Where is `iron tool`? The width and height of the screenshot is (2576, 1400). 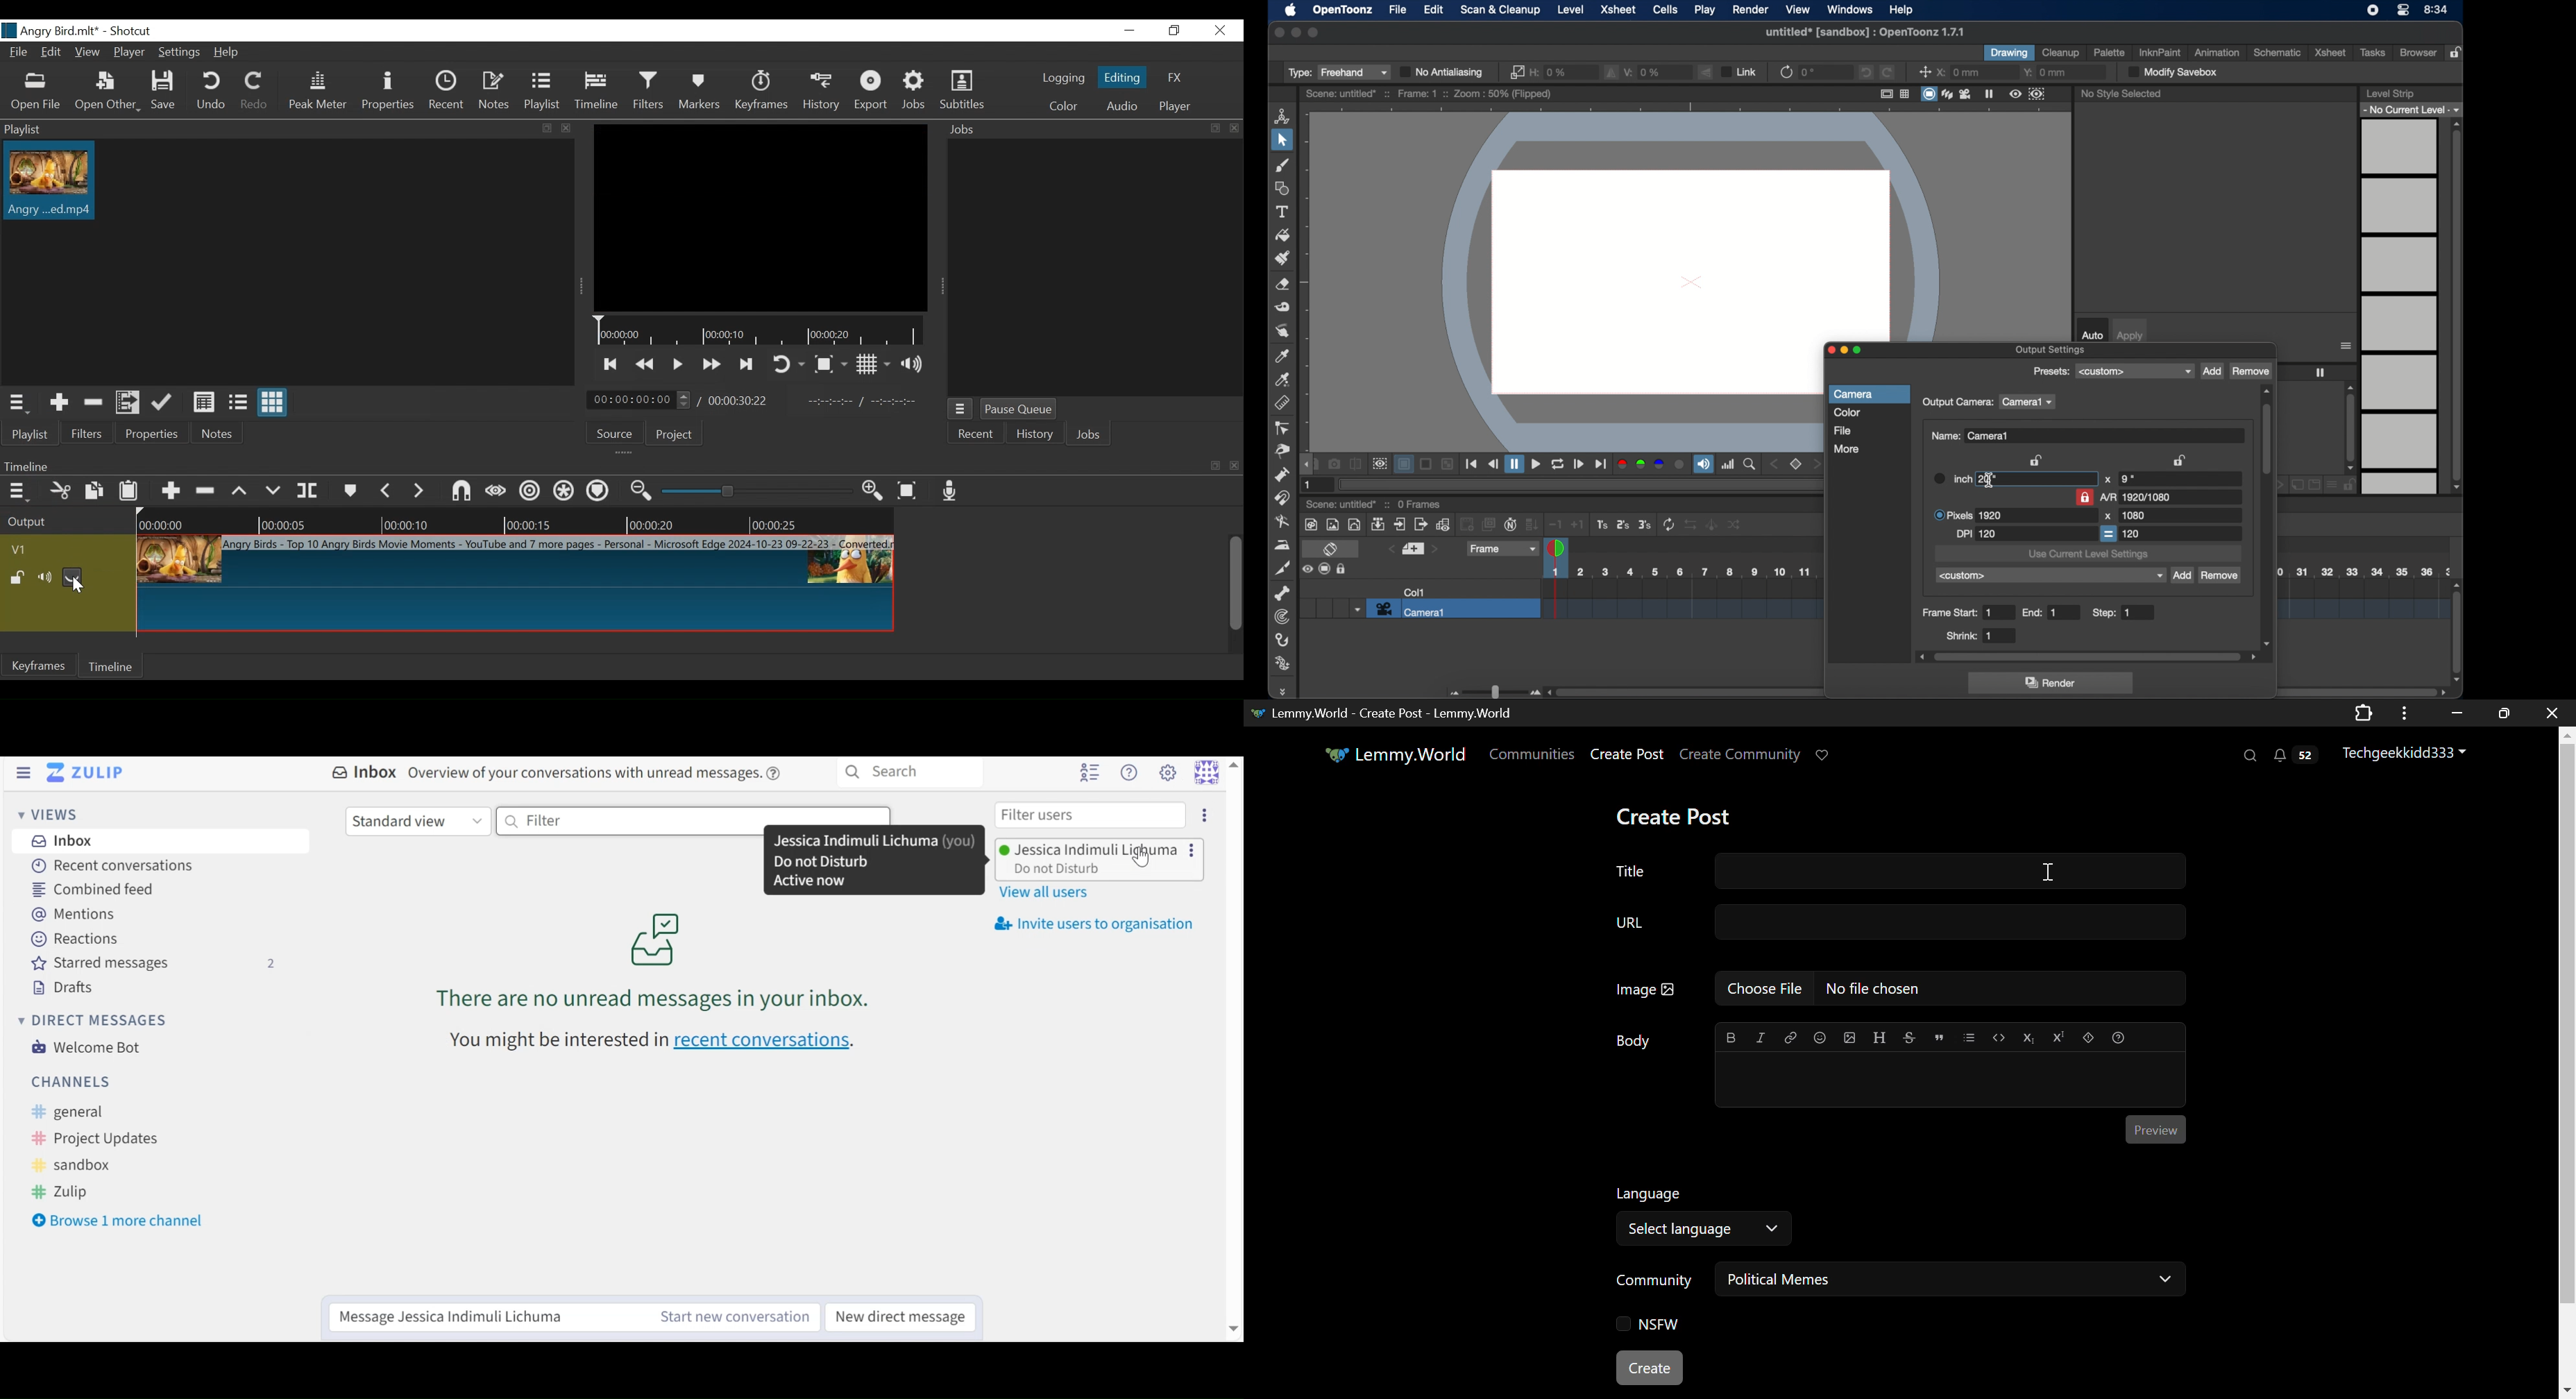 iron tool is located at coordinates (1282, 545).